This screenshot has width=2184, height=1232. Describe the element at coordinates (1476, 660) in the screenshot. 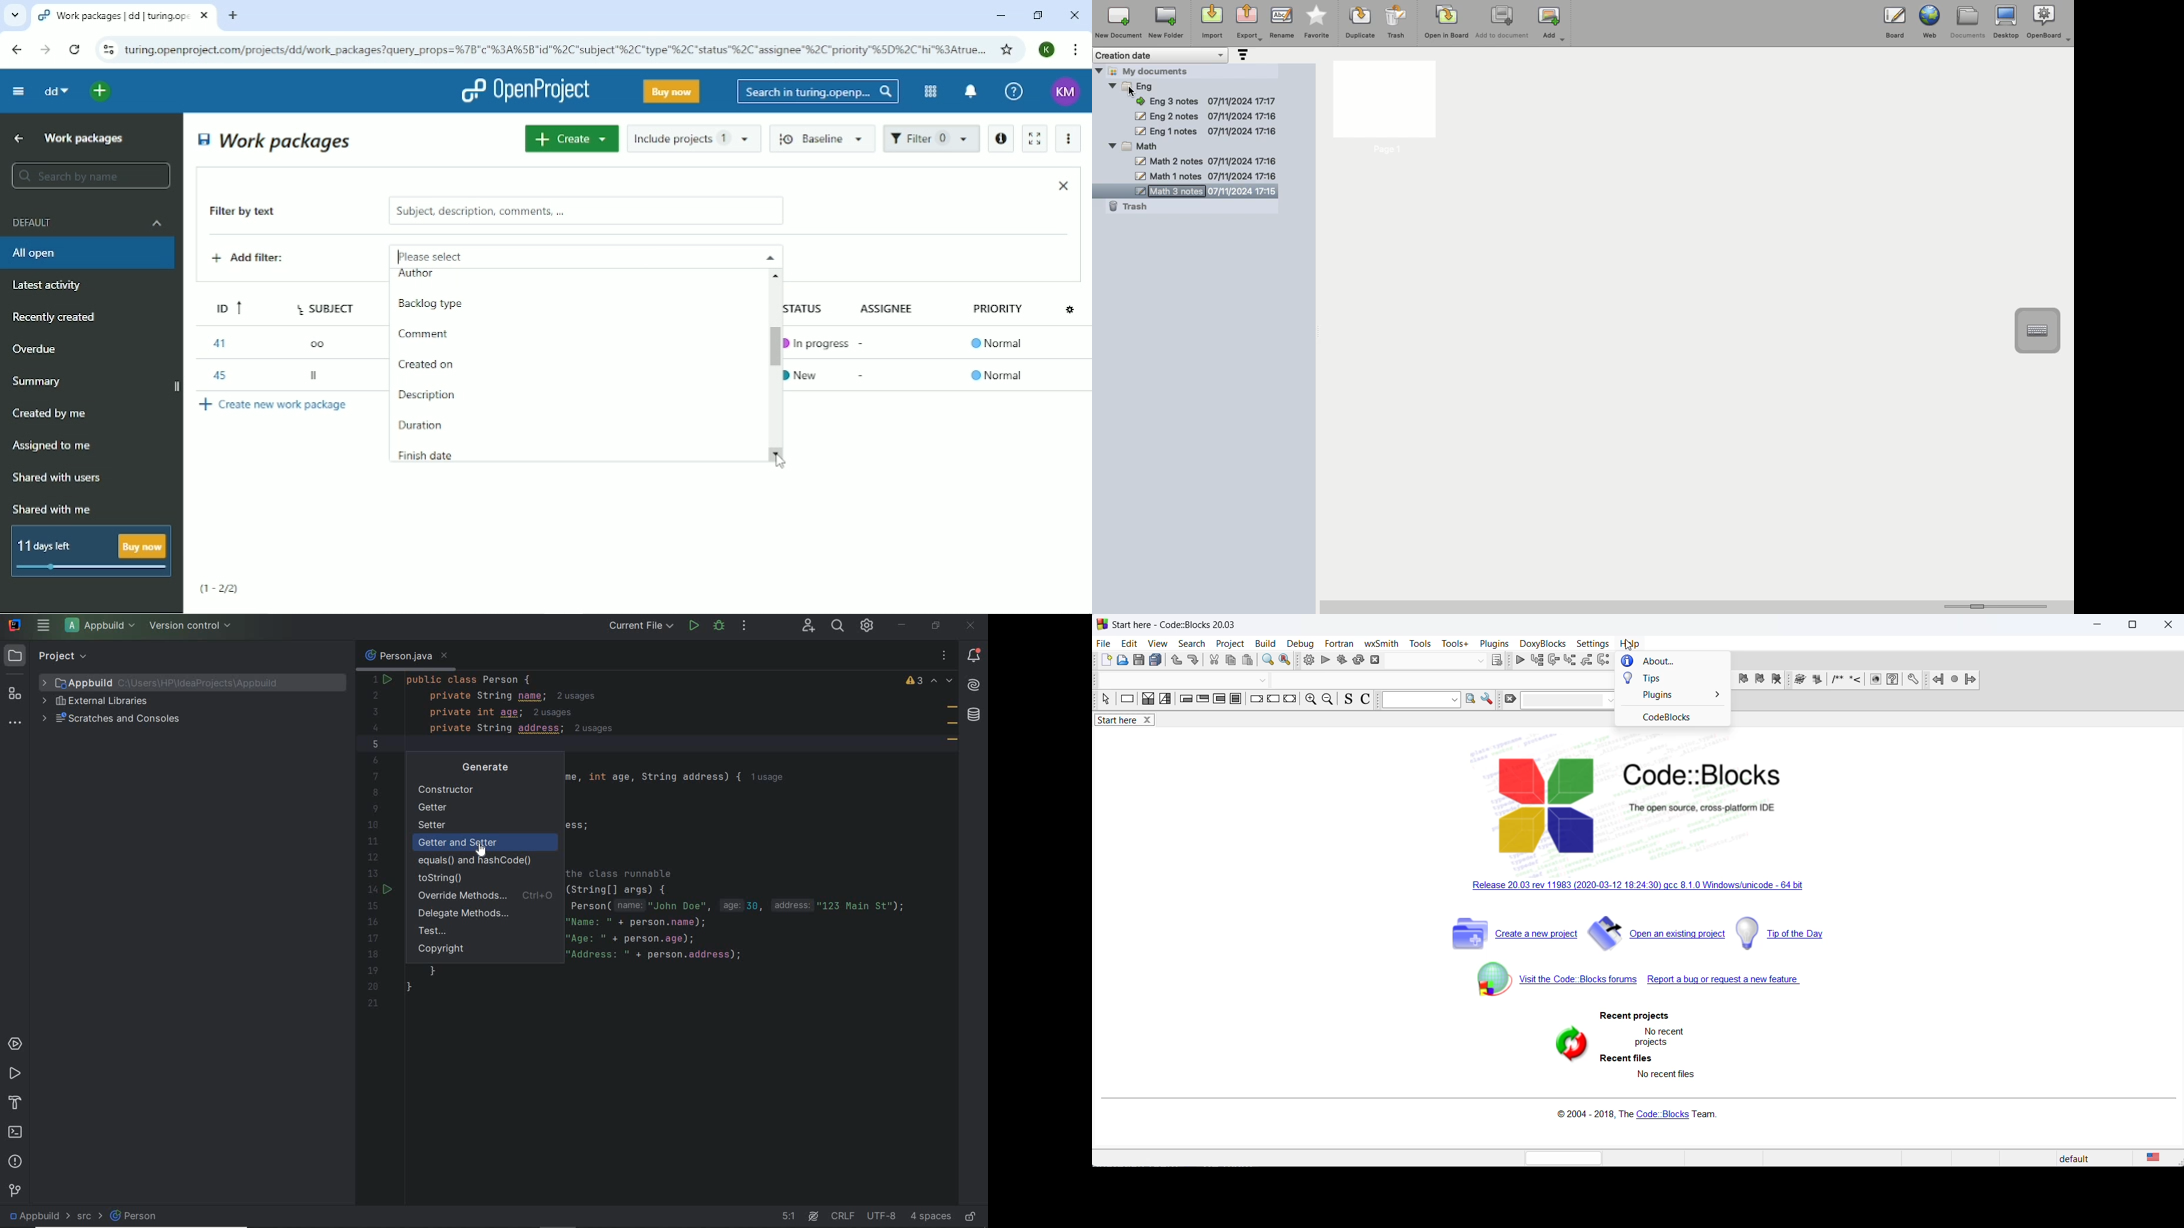

I see `dropdown ` at that location.